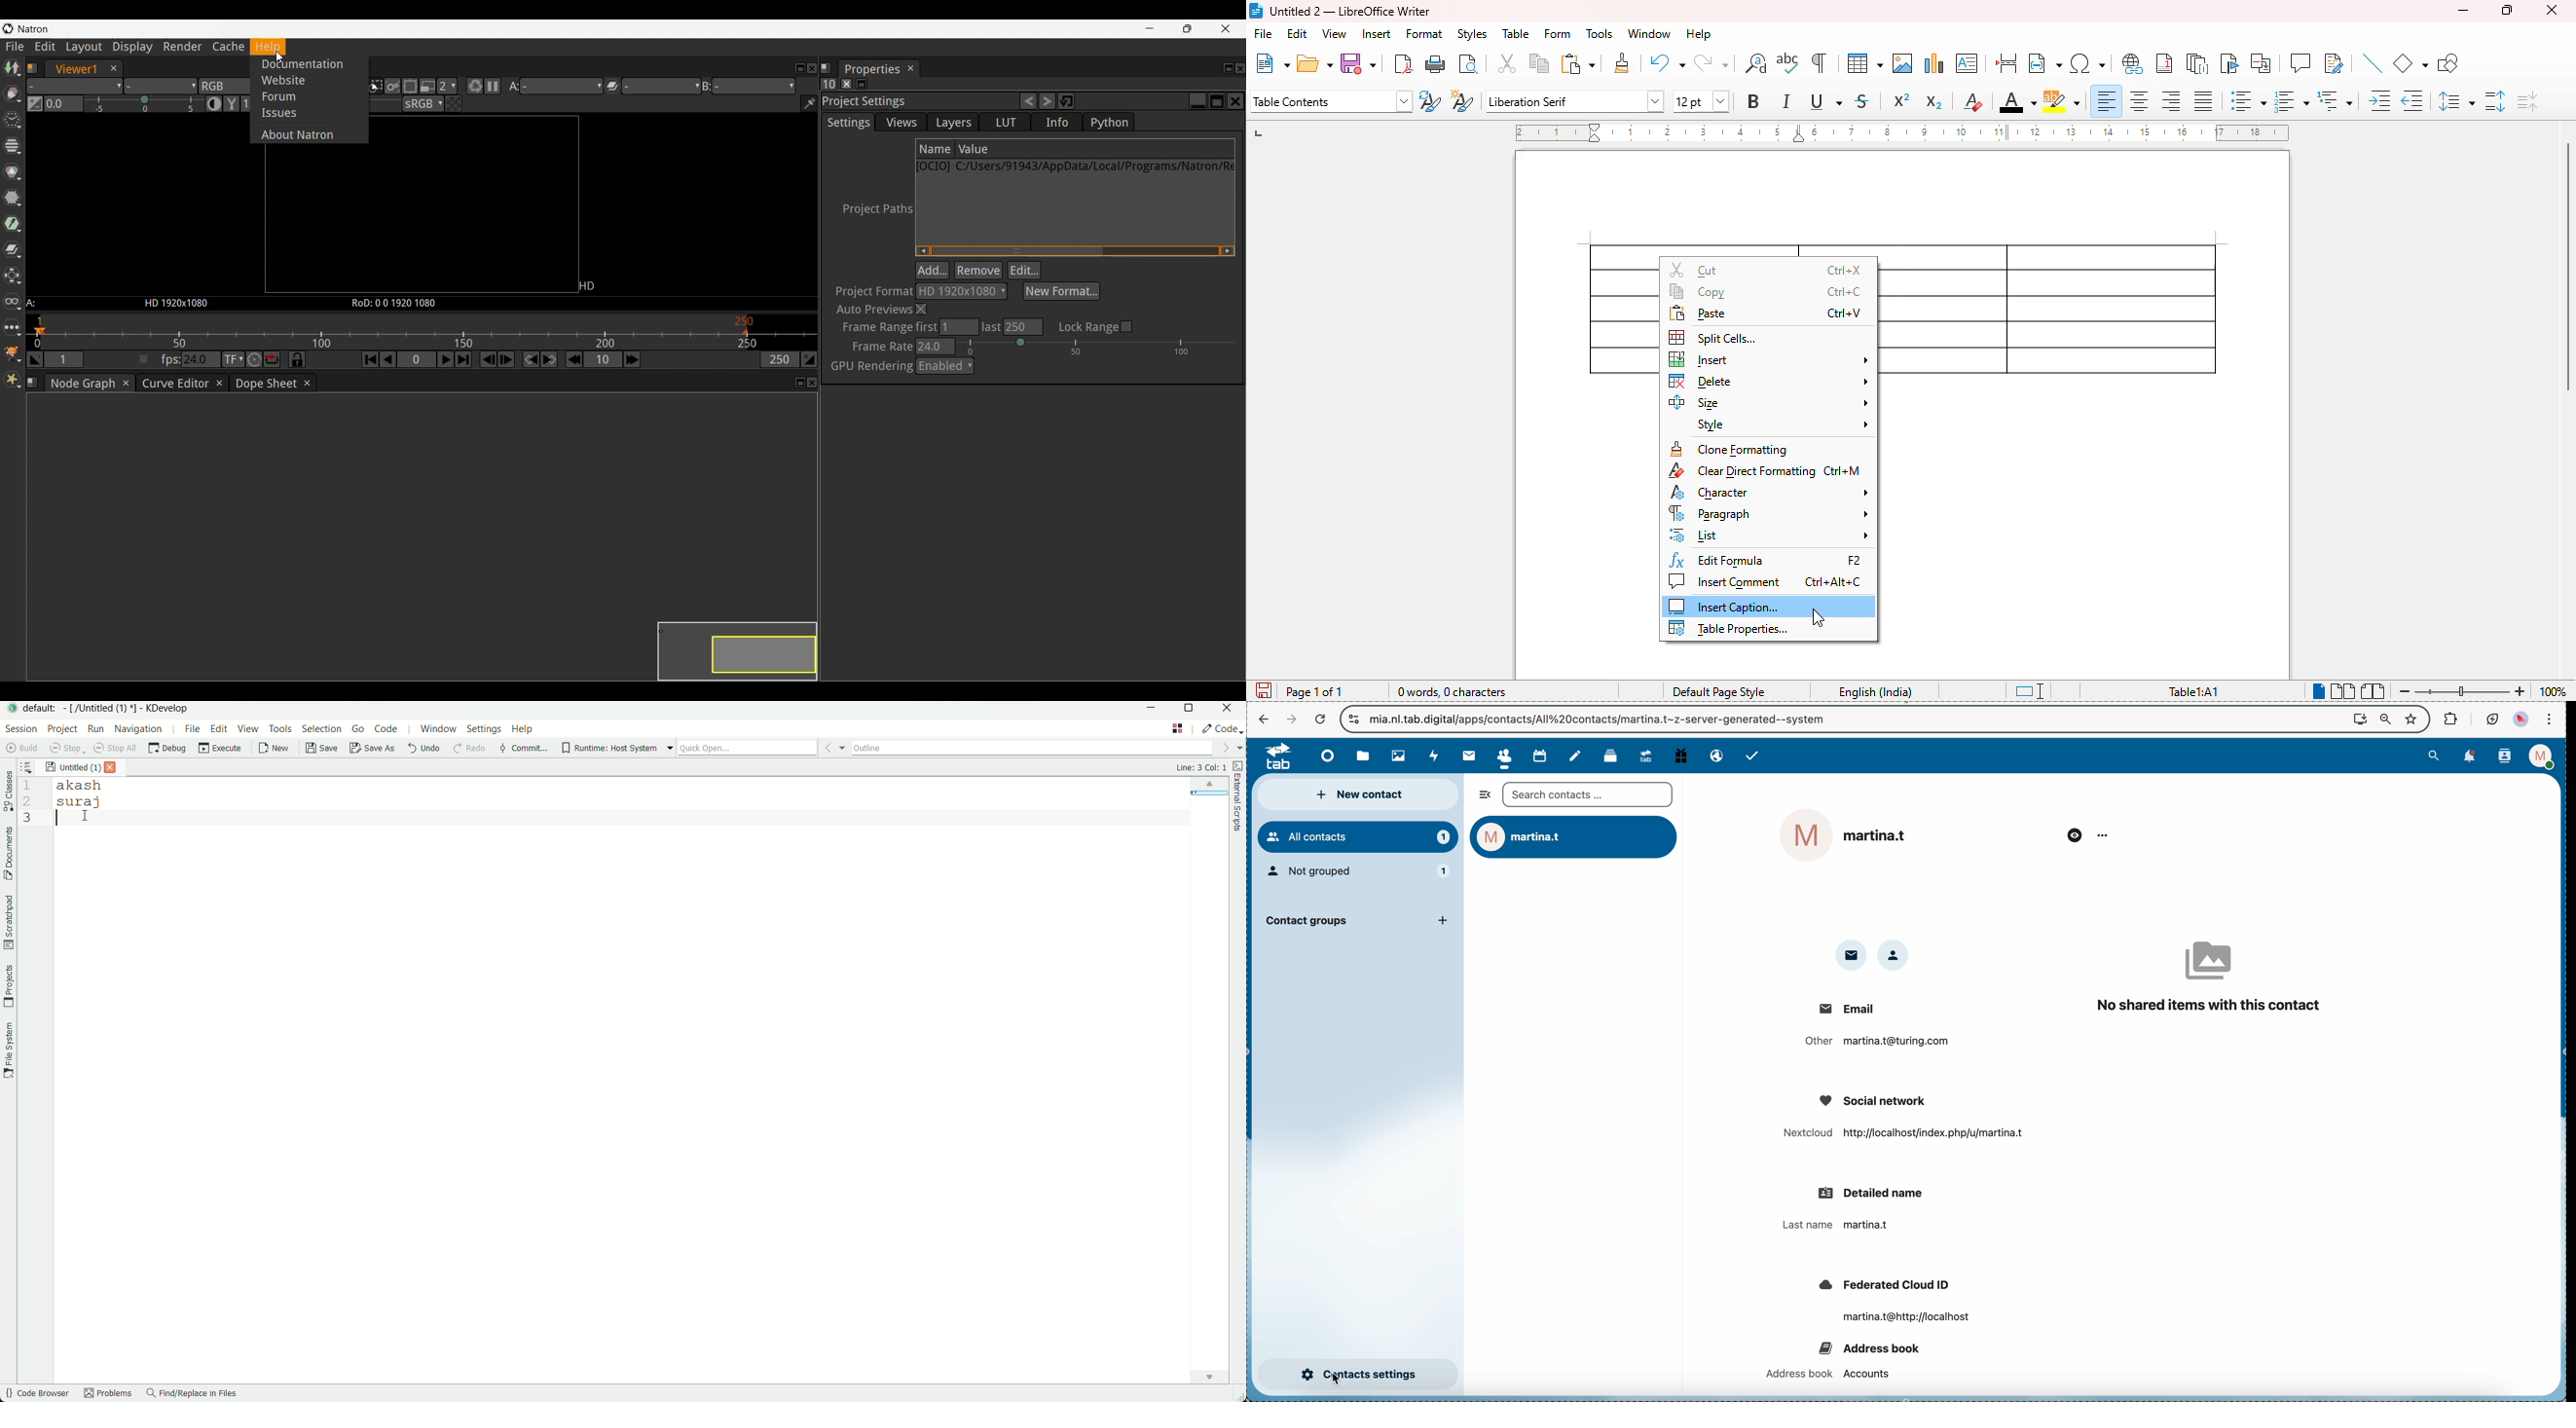 Image resolution: width=2576 pixels, height=1428 pixels. What do you see at coordinates (1429, 100) in the screenshot?
I see `update selected style` at bounding box center [1429, 100].